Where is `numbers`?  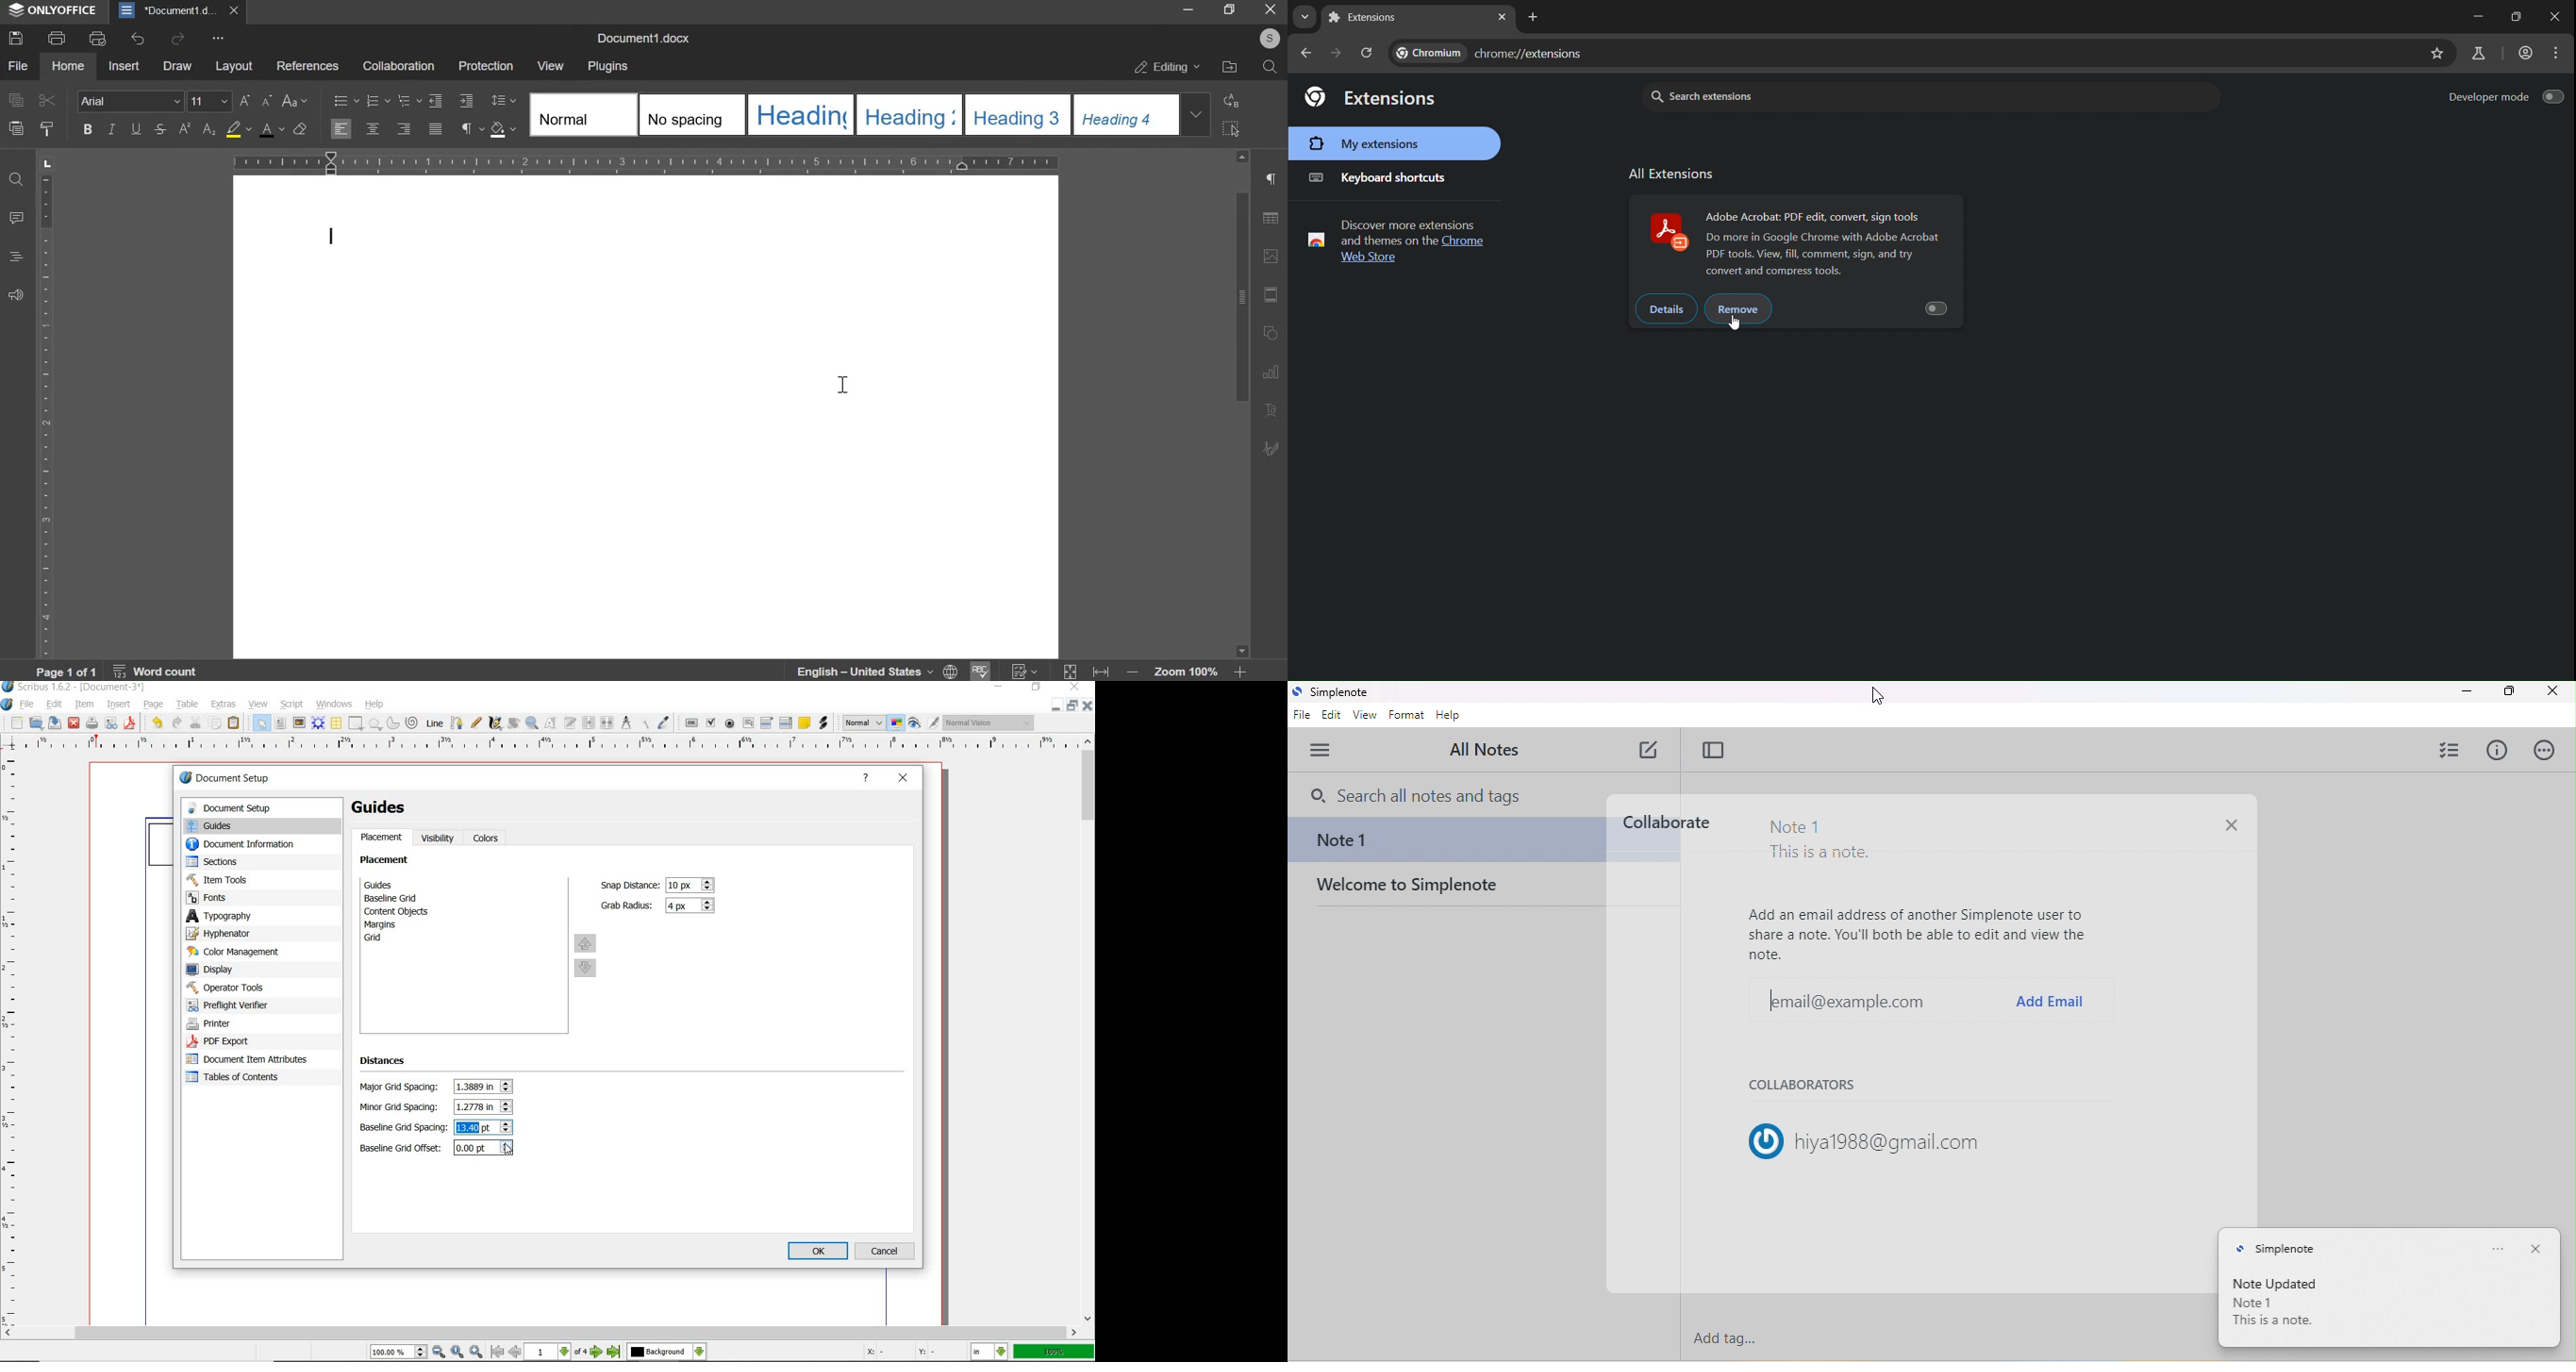 numbers is located at coordinates (1026, 672).